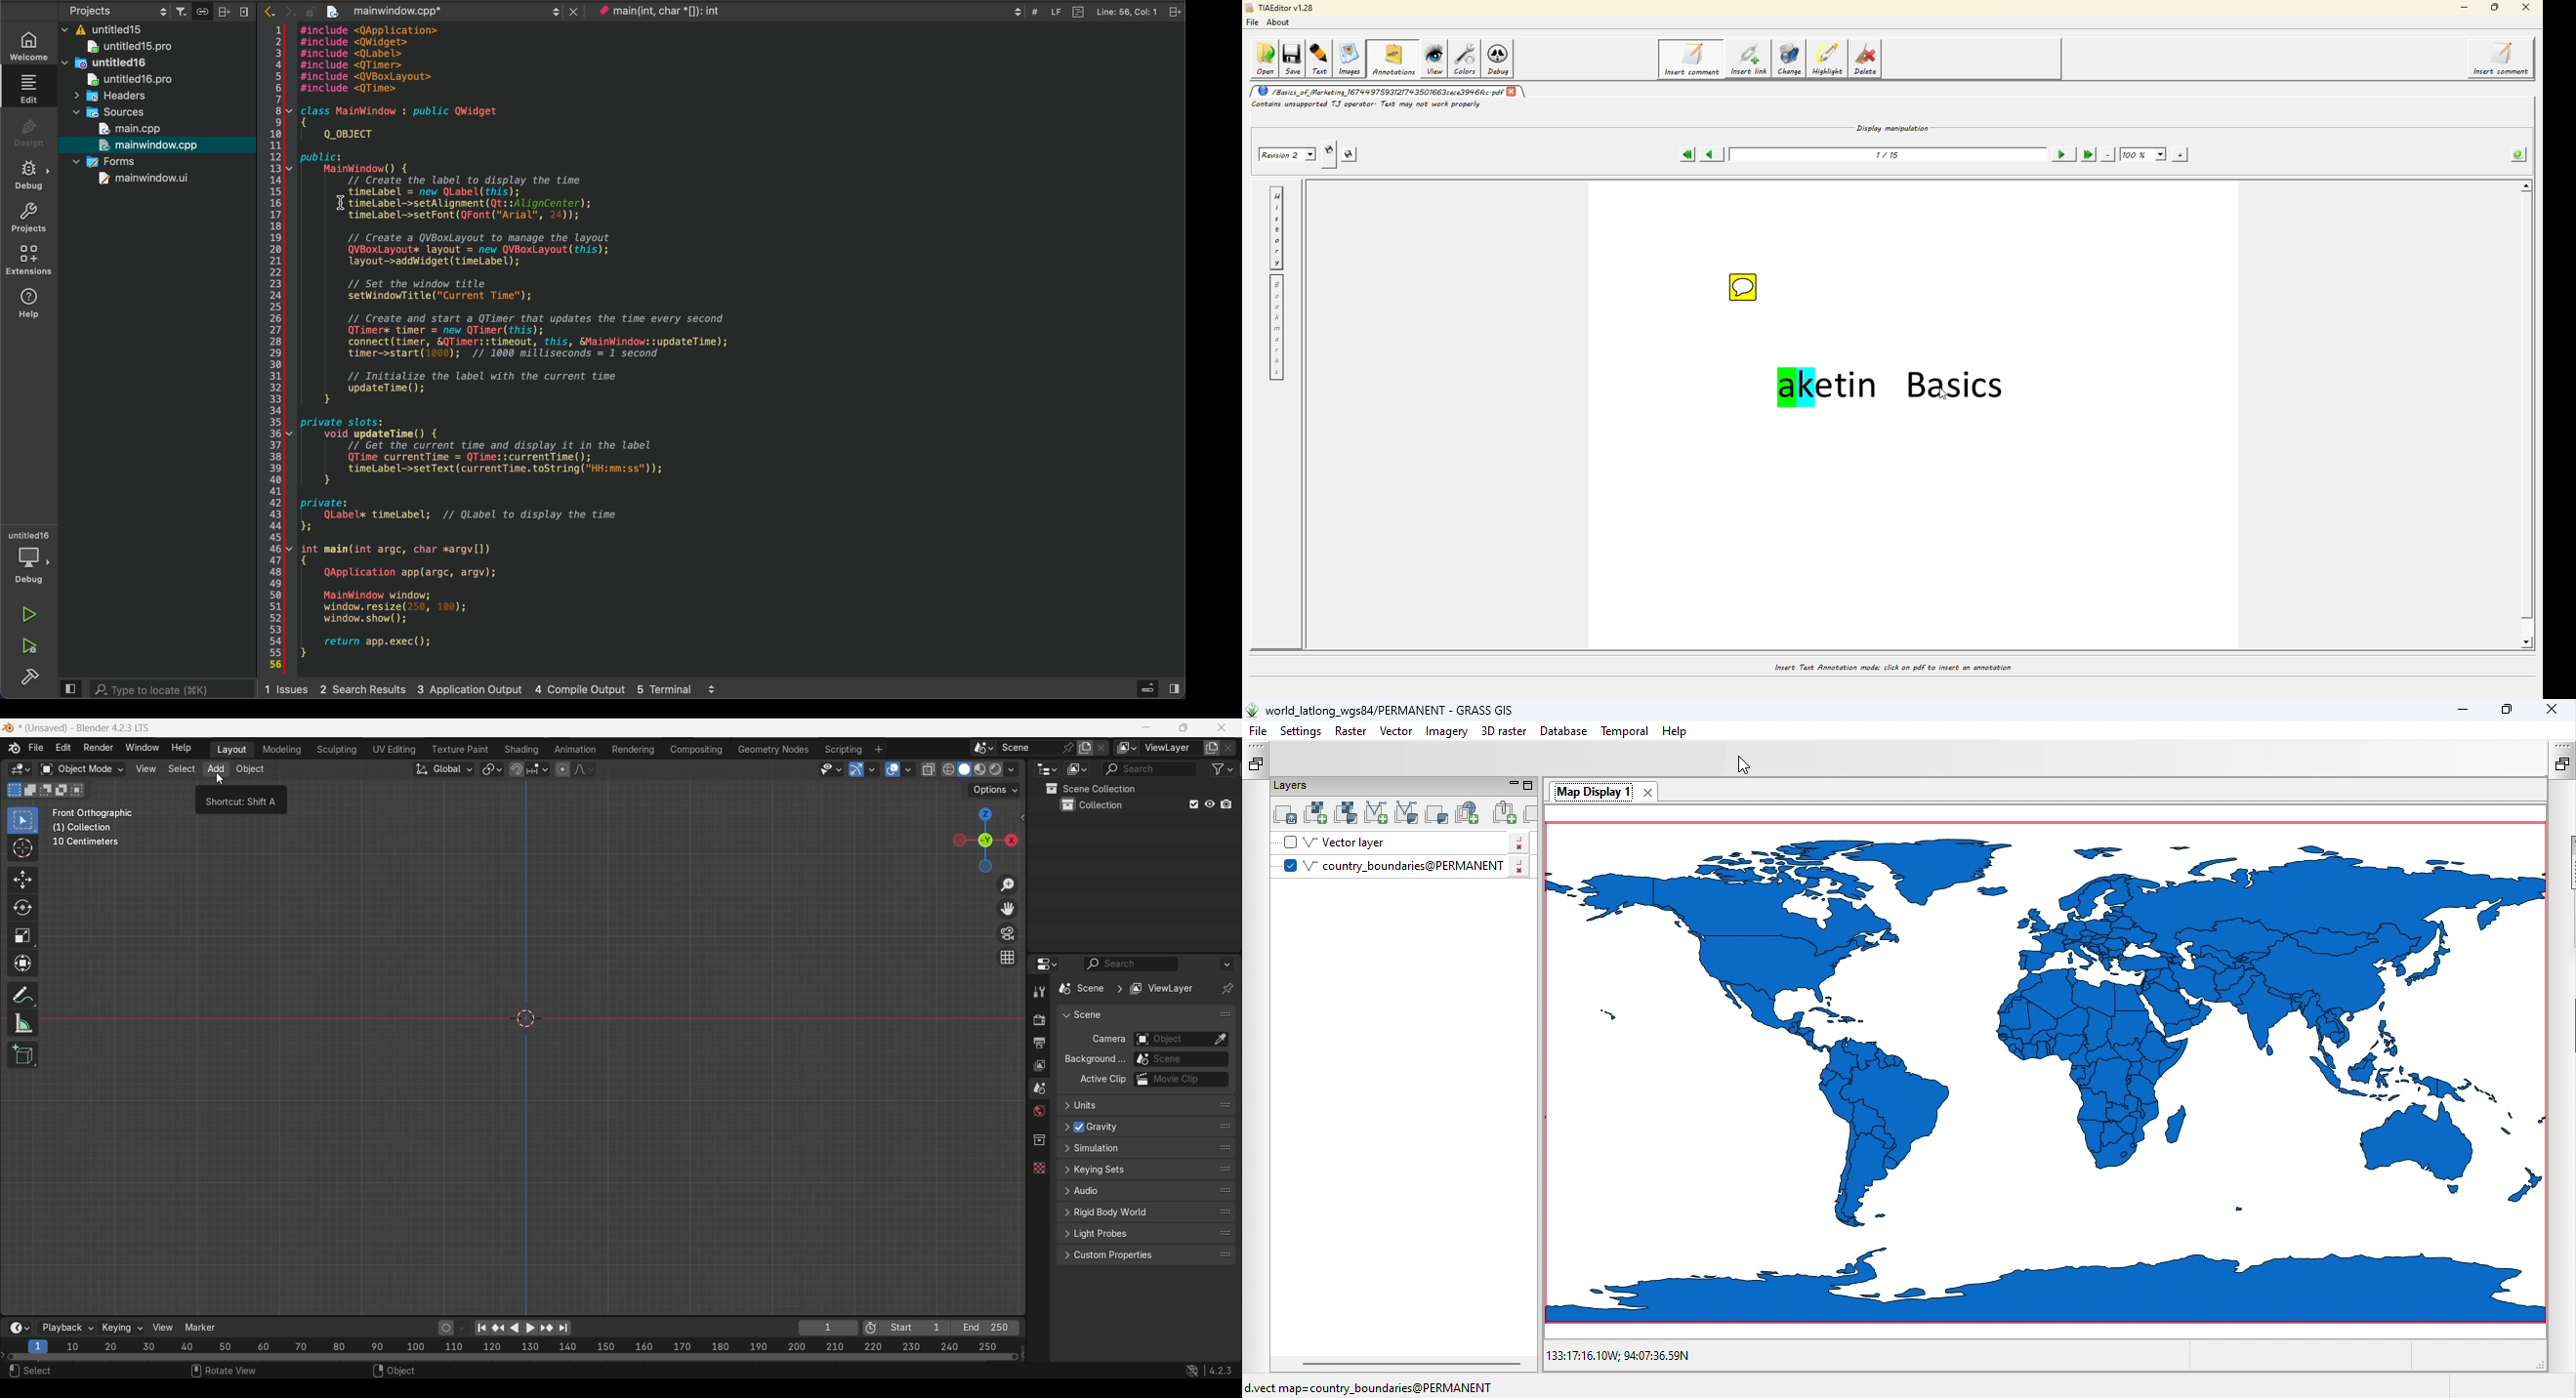 The height and width of the screenshot is (1400, 2576). I want to click on Add group, so click(1503, 814).